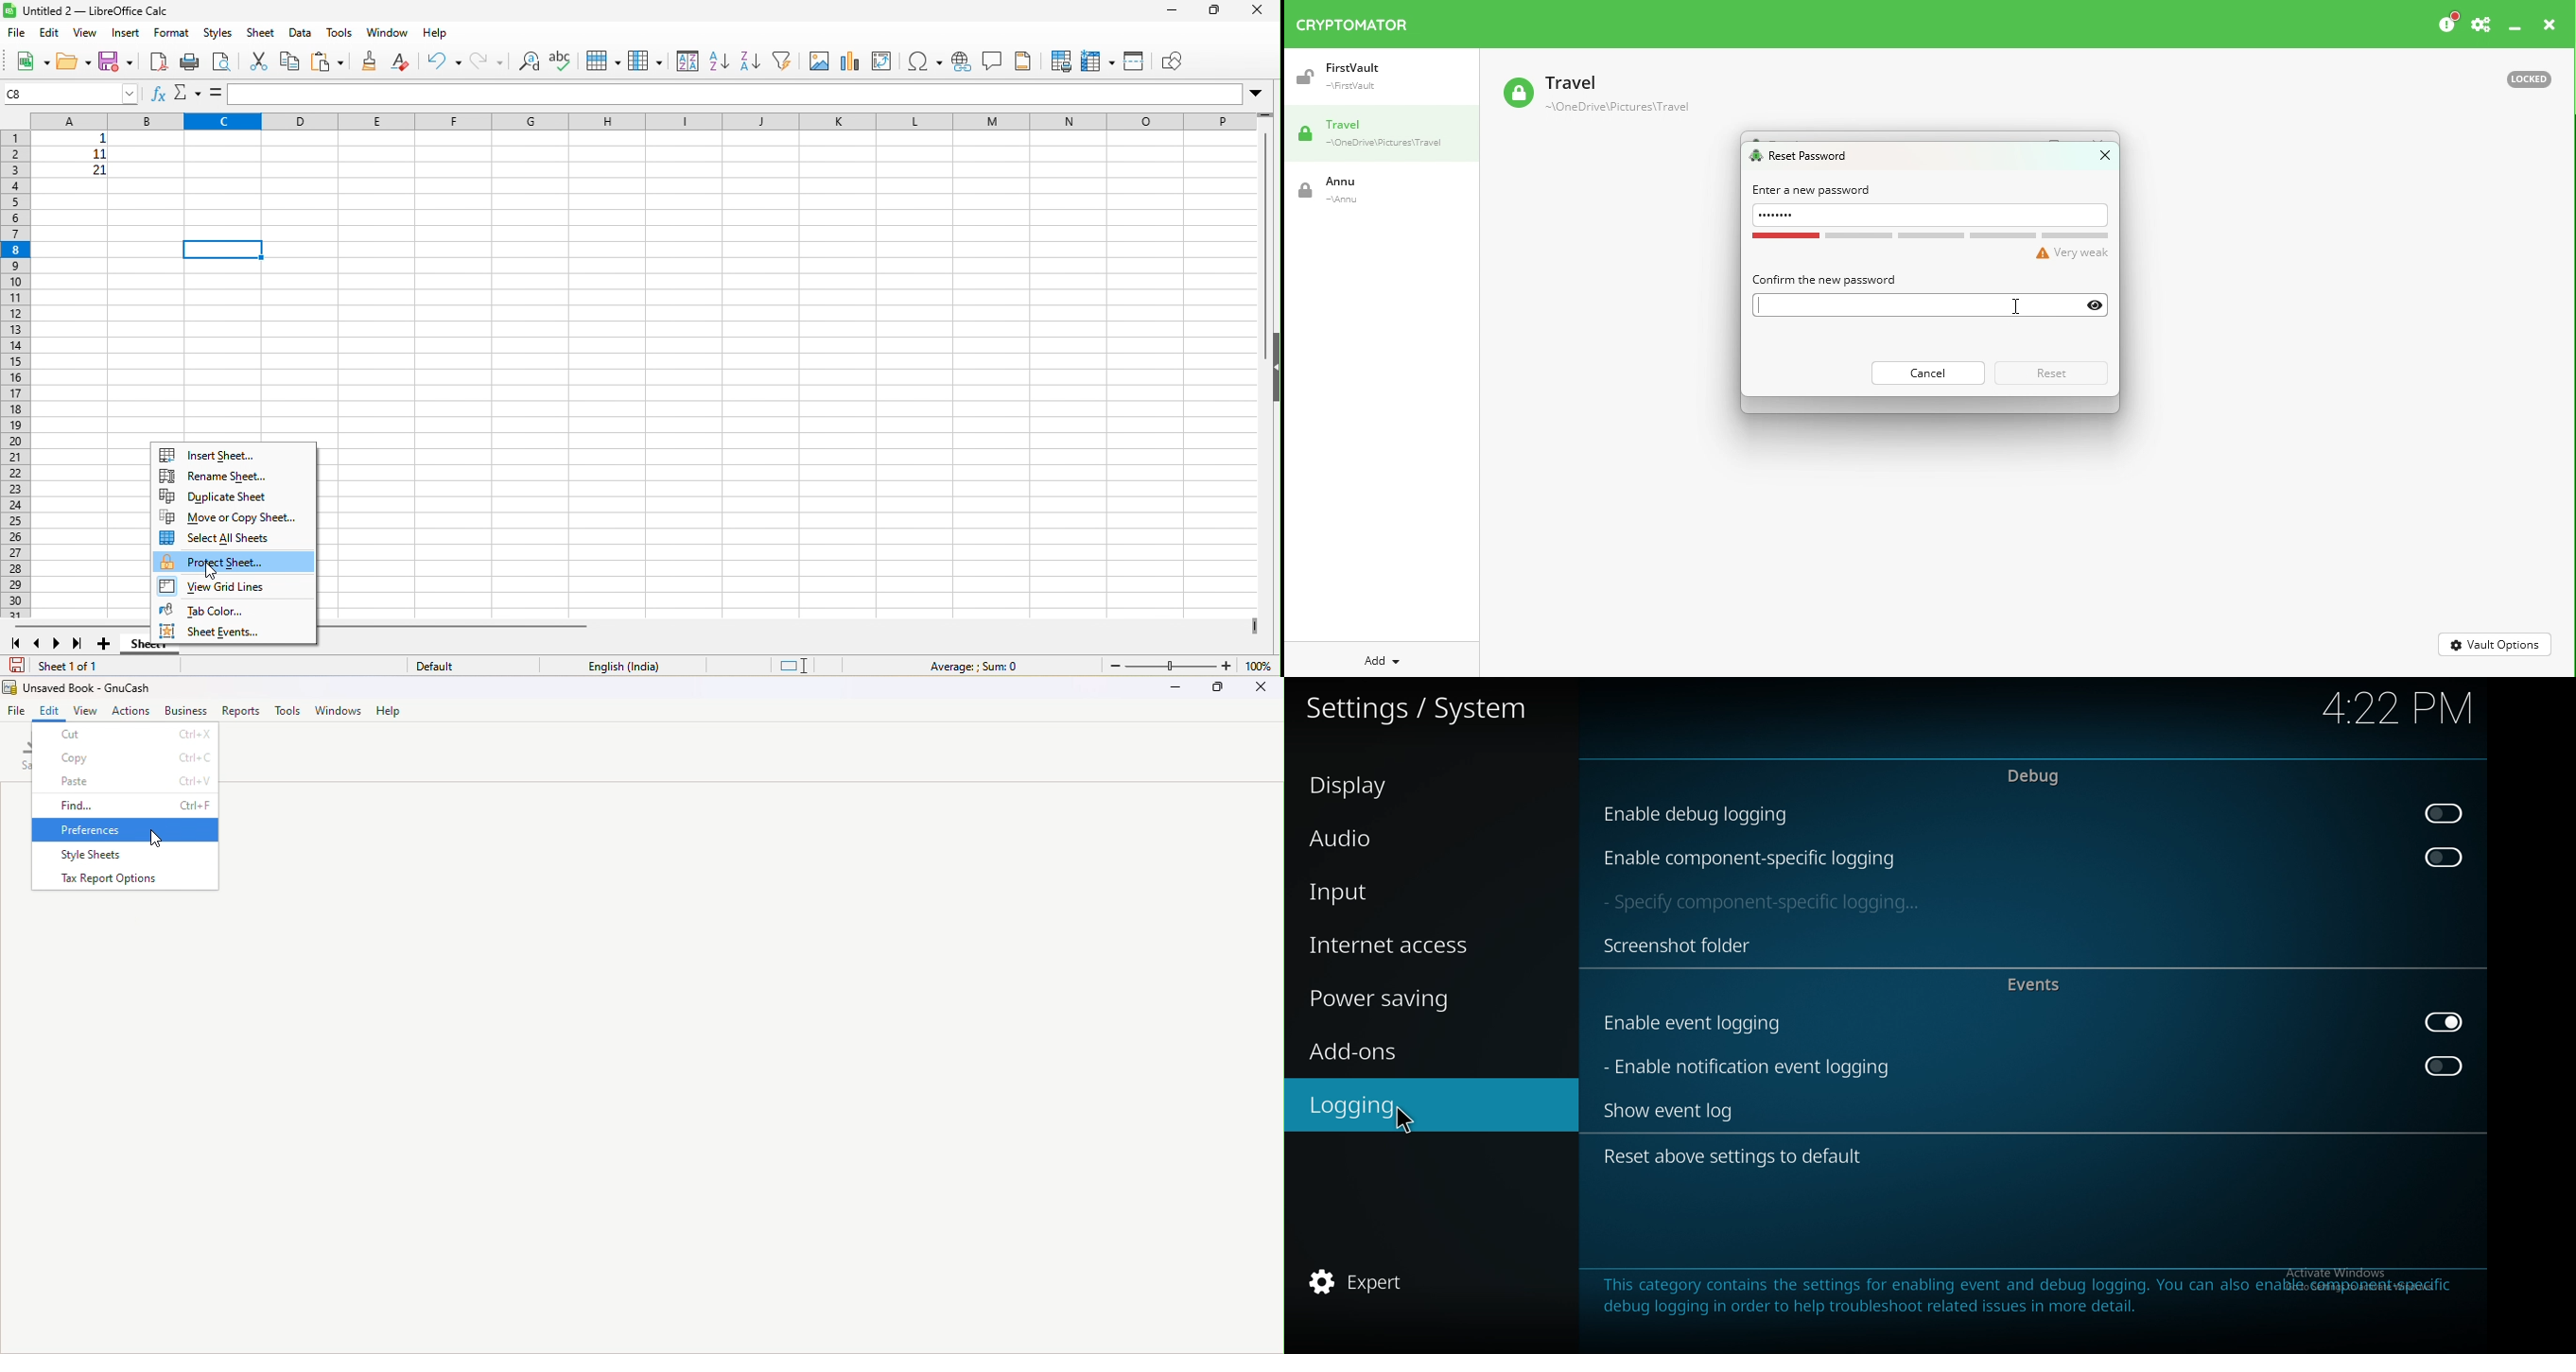 Image resolution: width=2576 pixels, height=1372 pixels. Describe the element at coordinates (1413, 836) in the screenshot. I see `audio` at that location.